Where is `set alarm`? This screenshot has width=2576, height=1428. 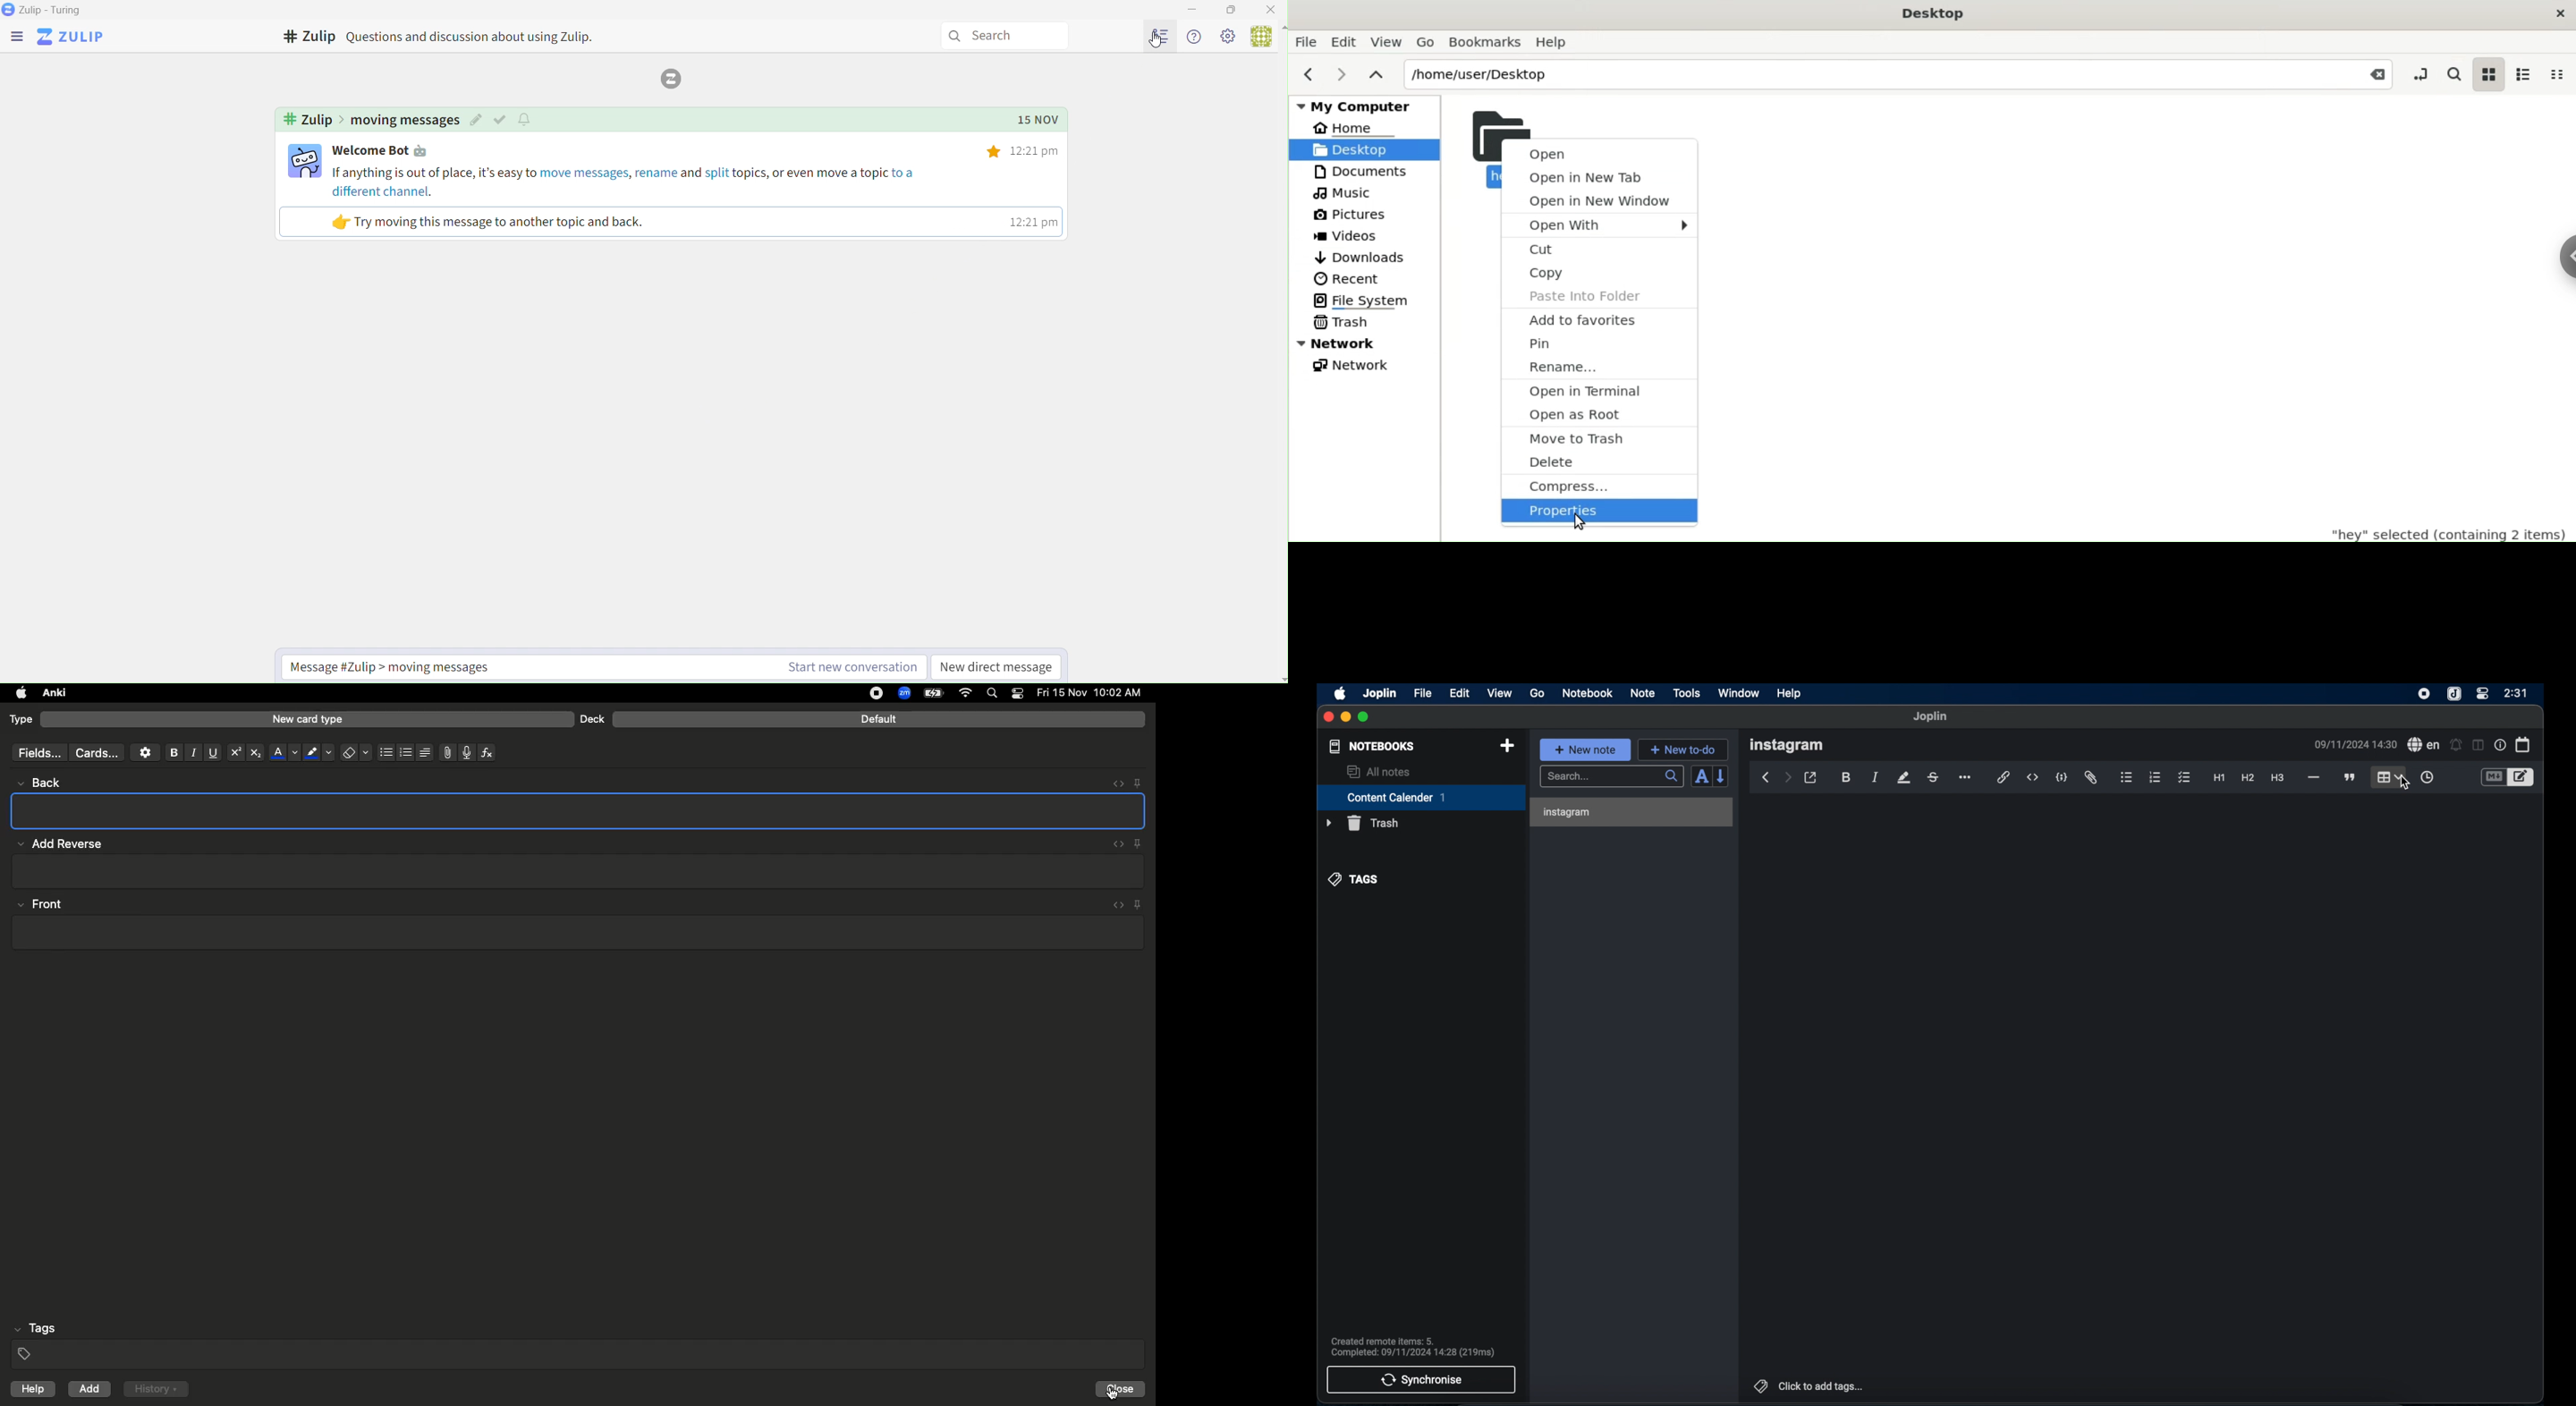
set alarm is located at coordinates (2456, 744).